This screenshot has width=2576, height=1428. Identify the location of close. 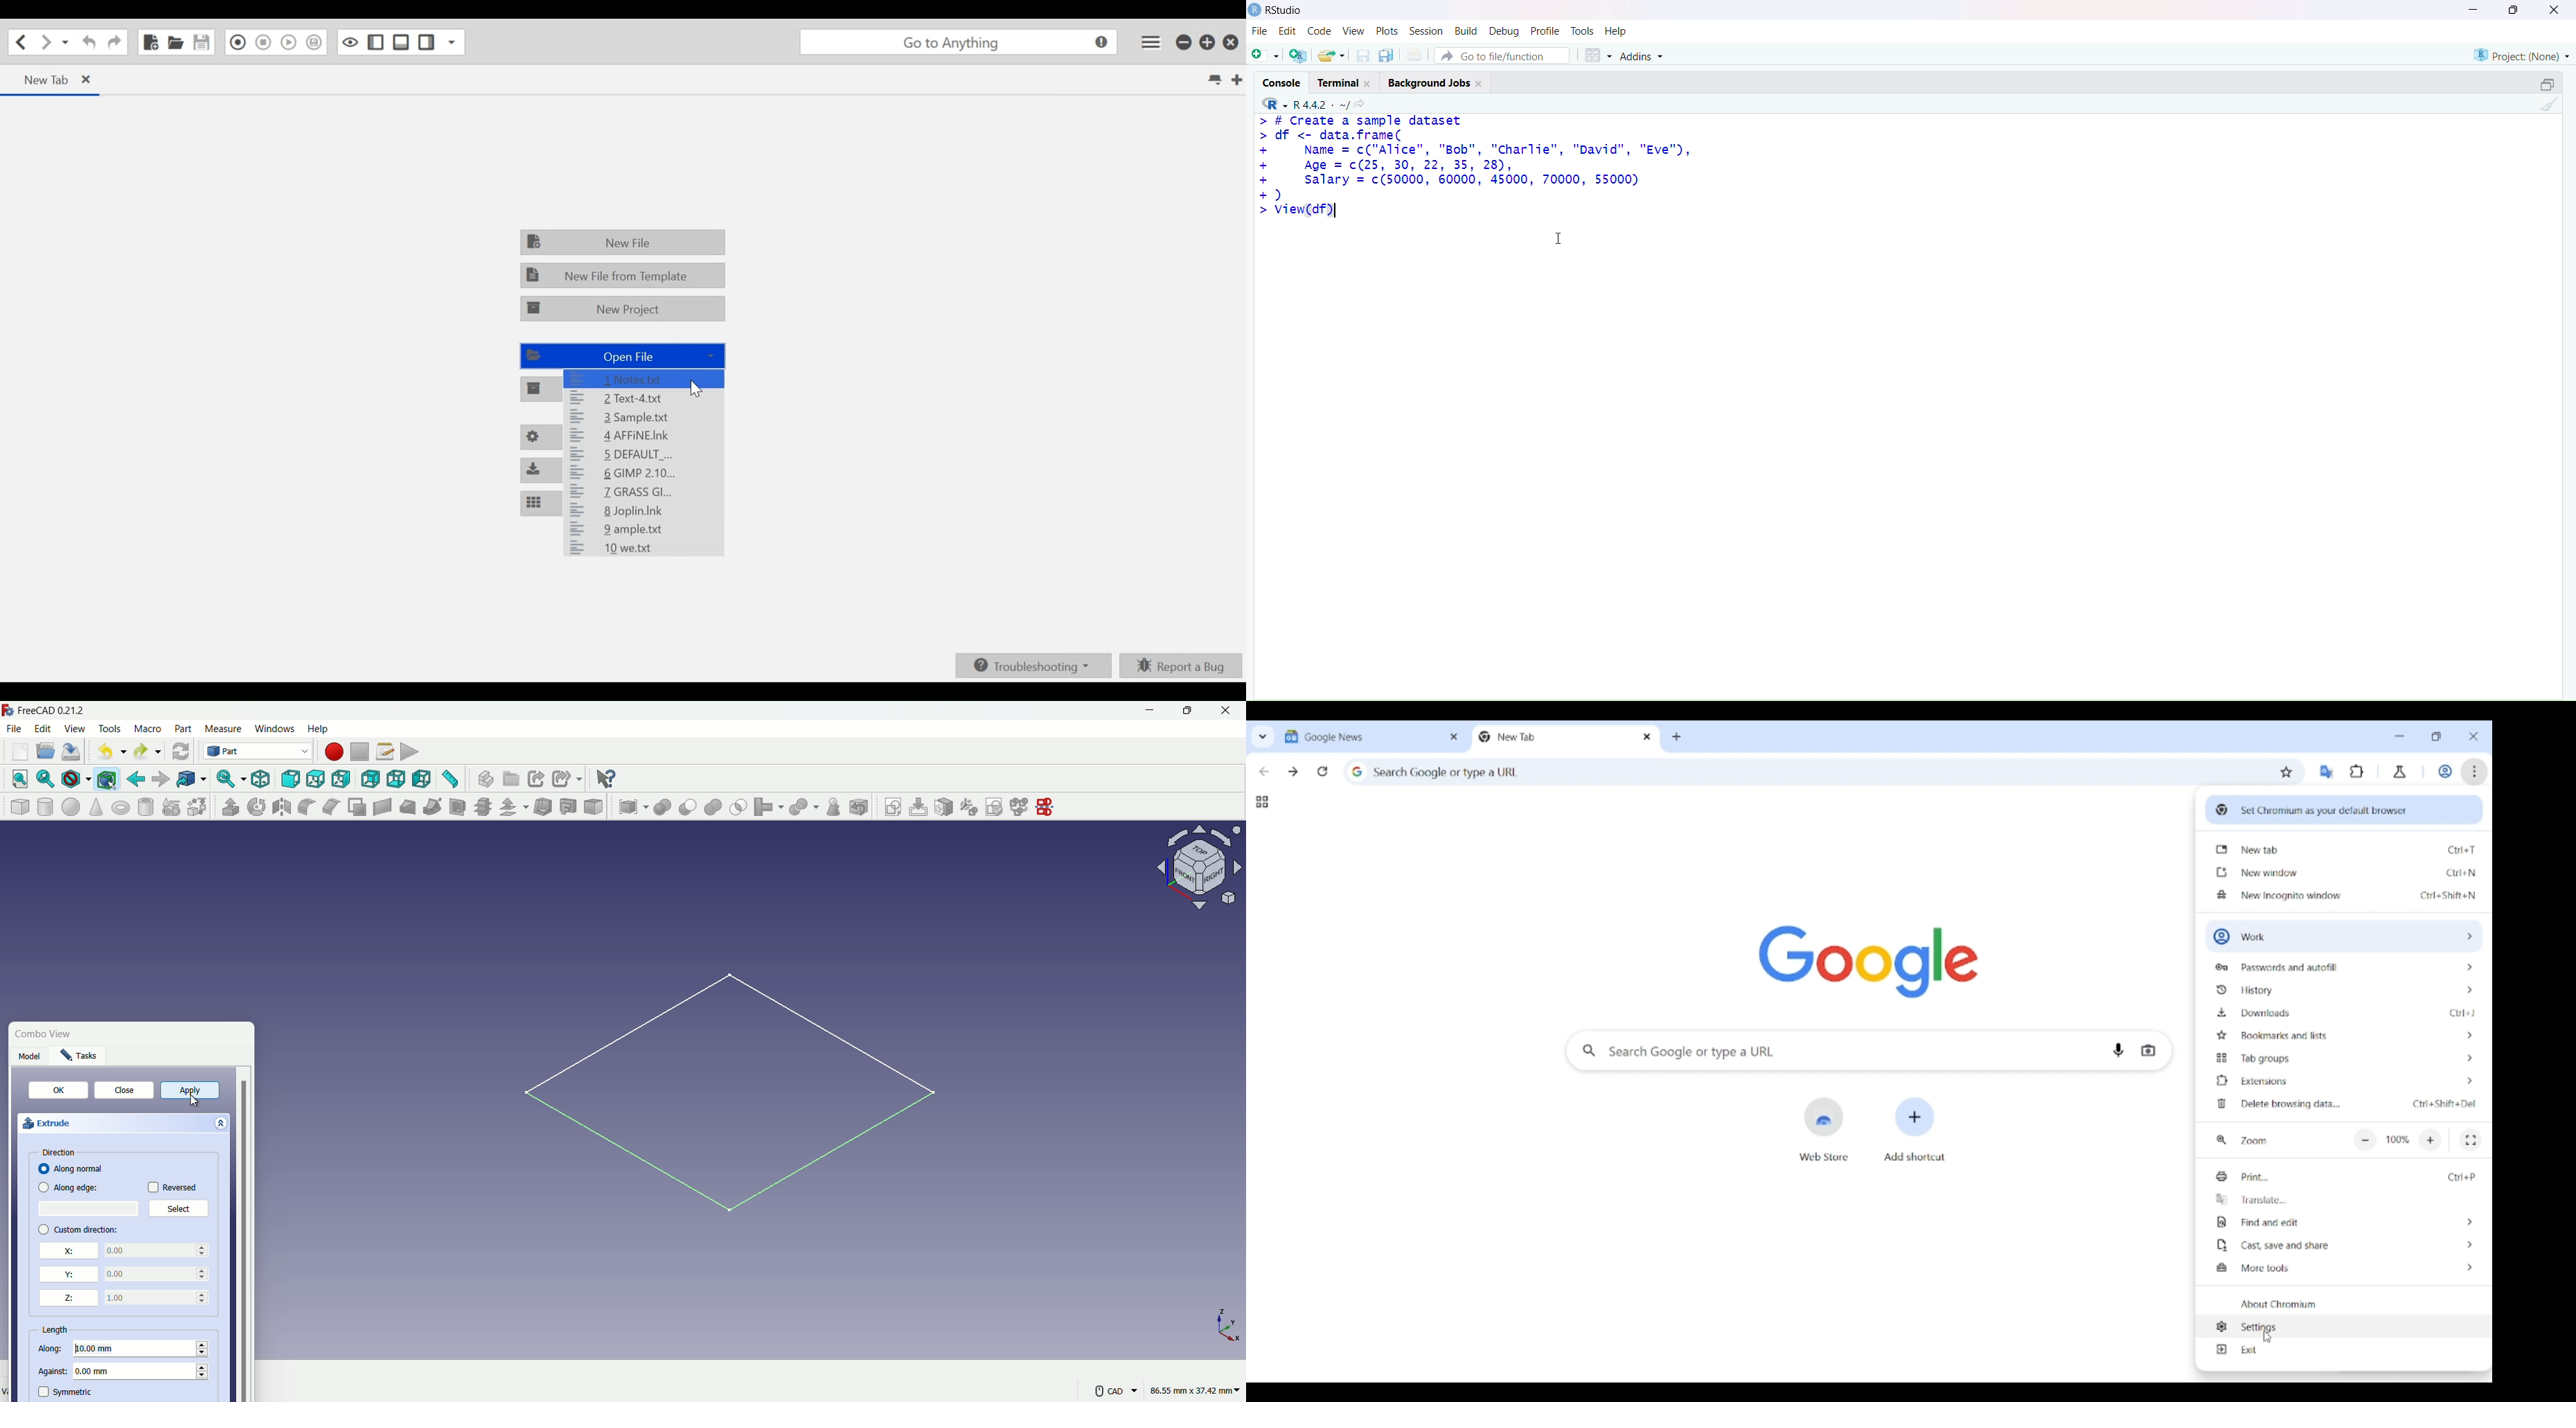
(1231, 41).